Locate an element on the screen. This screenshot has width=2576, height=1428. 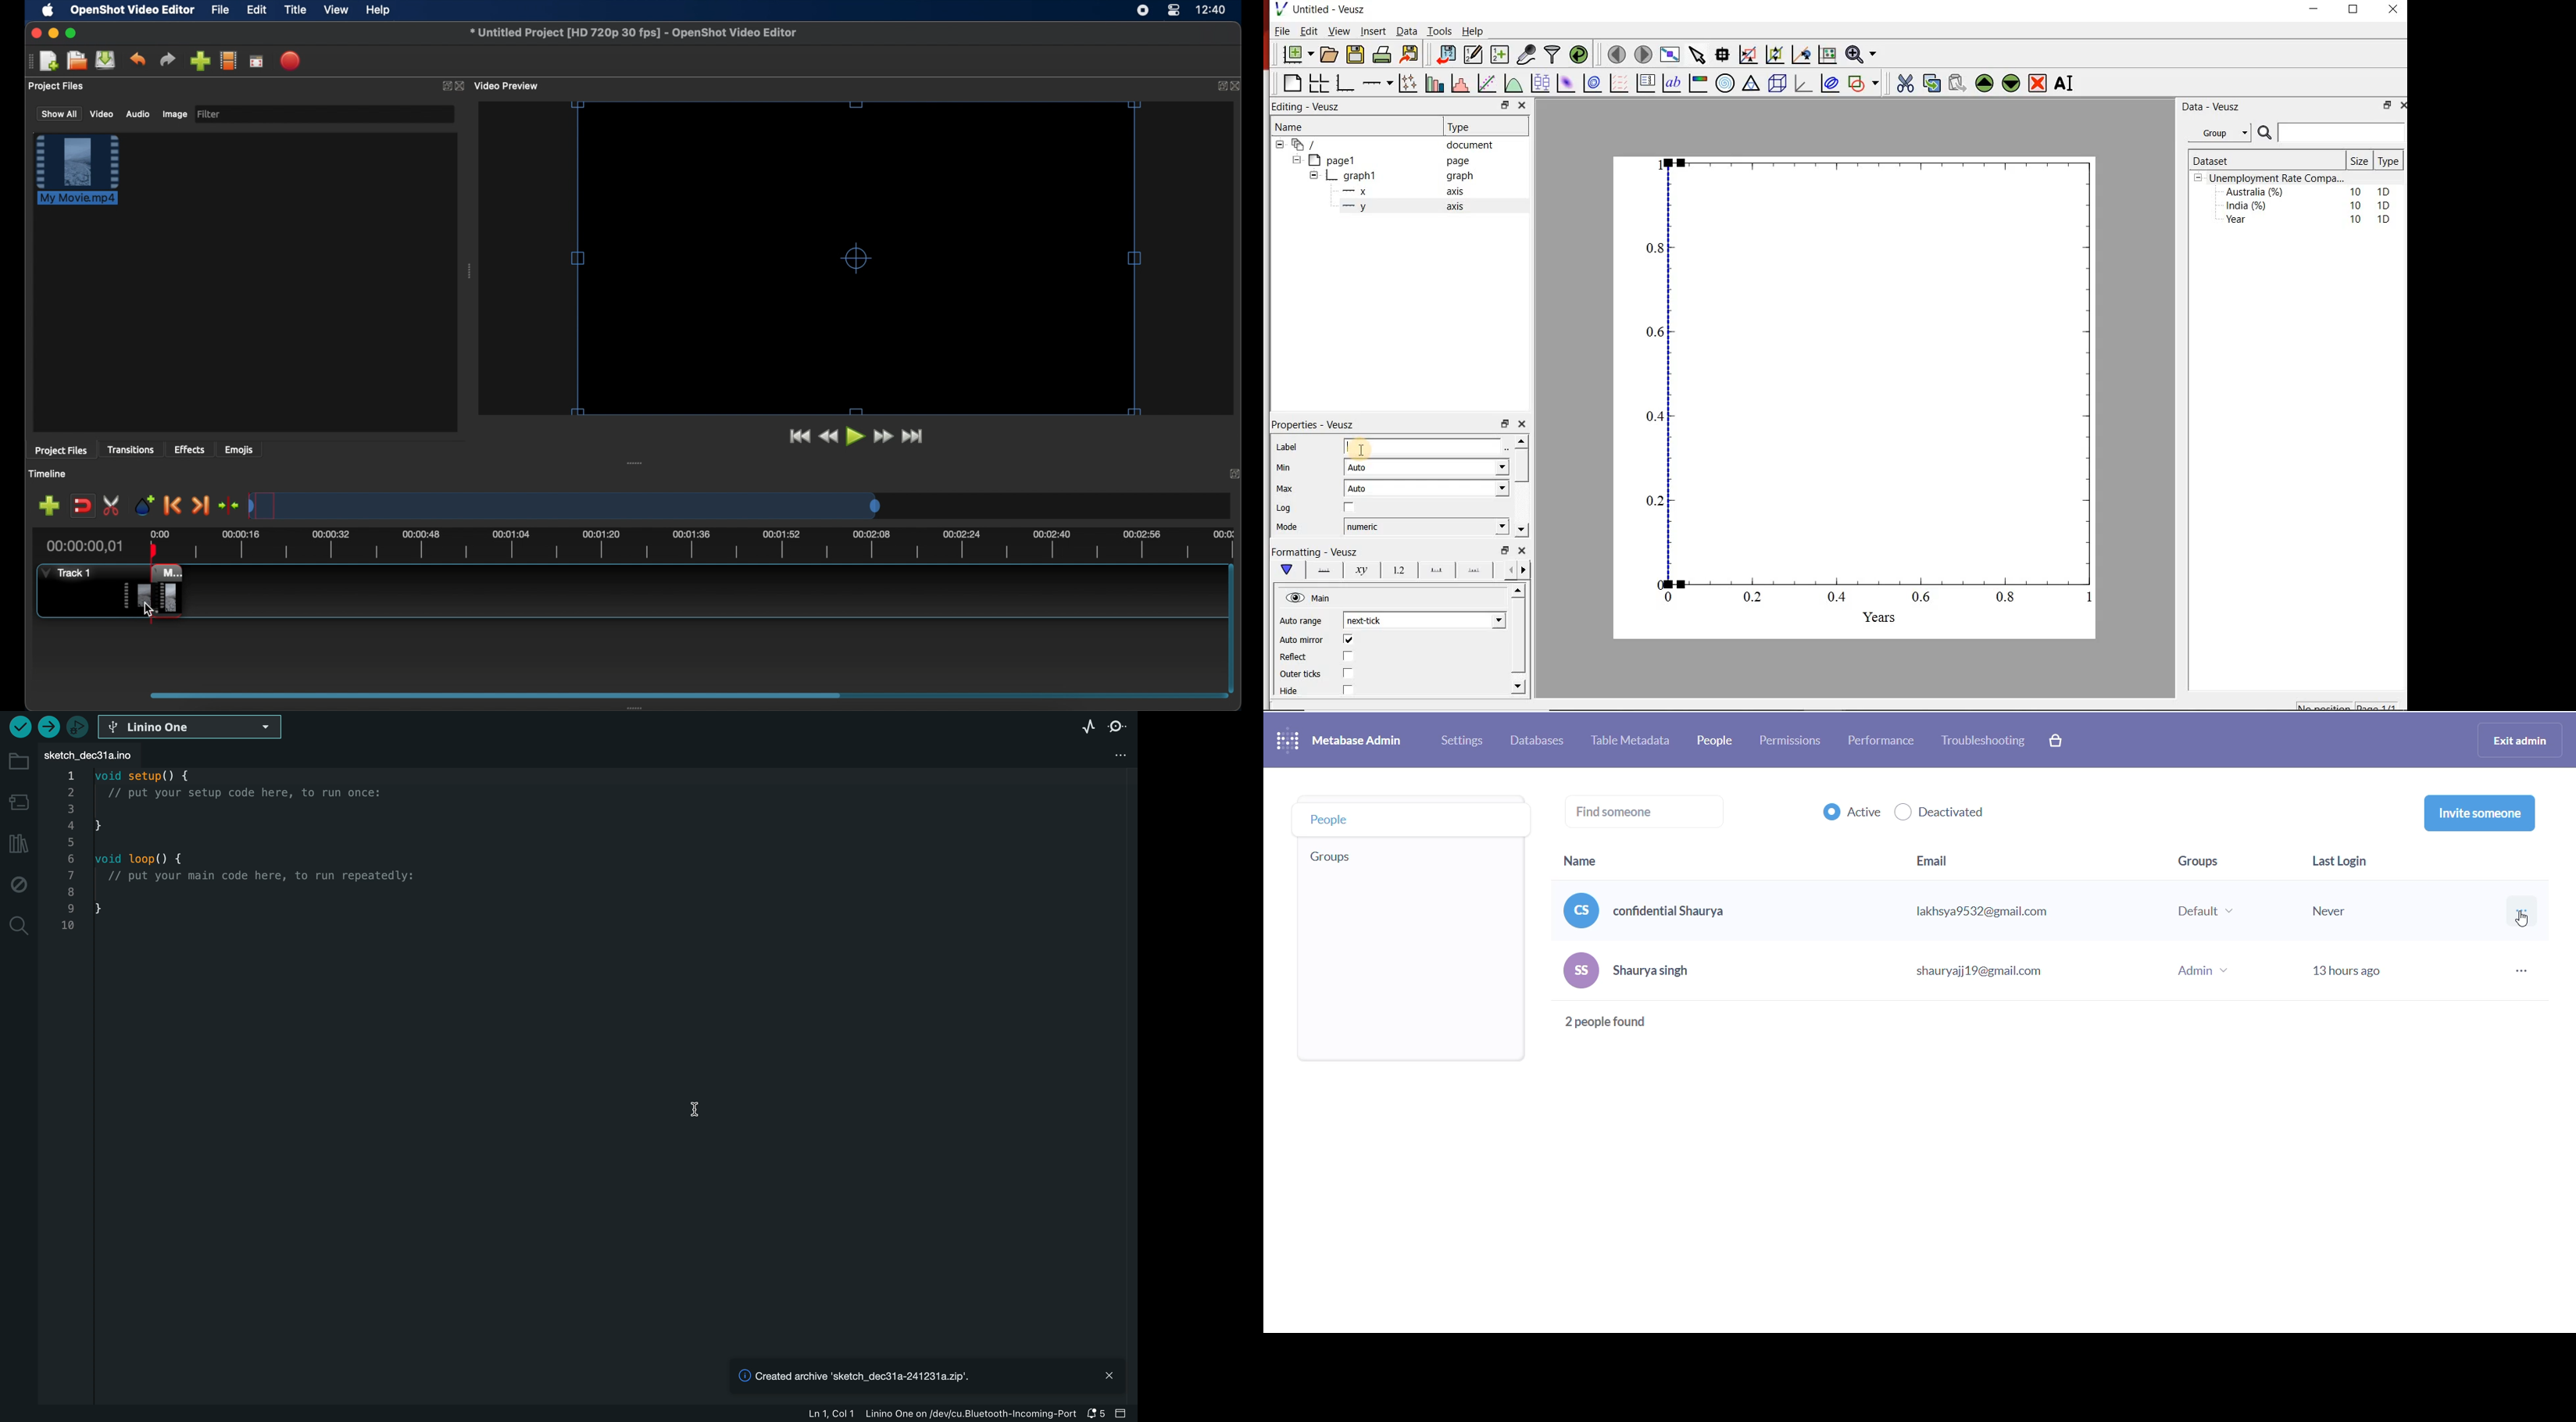
tick labels is located at coordinates (1400, 571).